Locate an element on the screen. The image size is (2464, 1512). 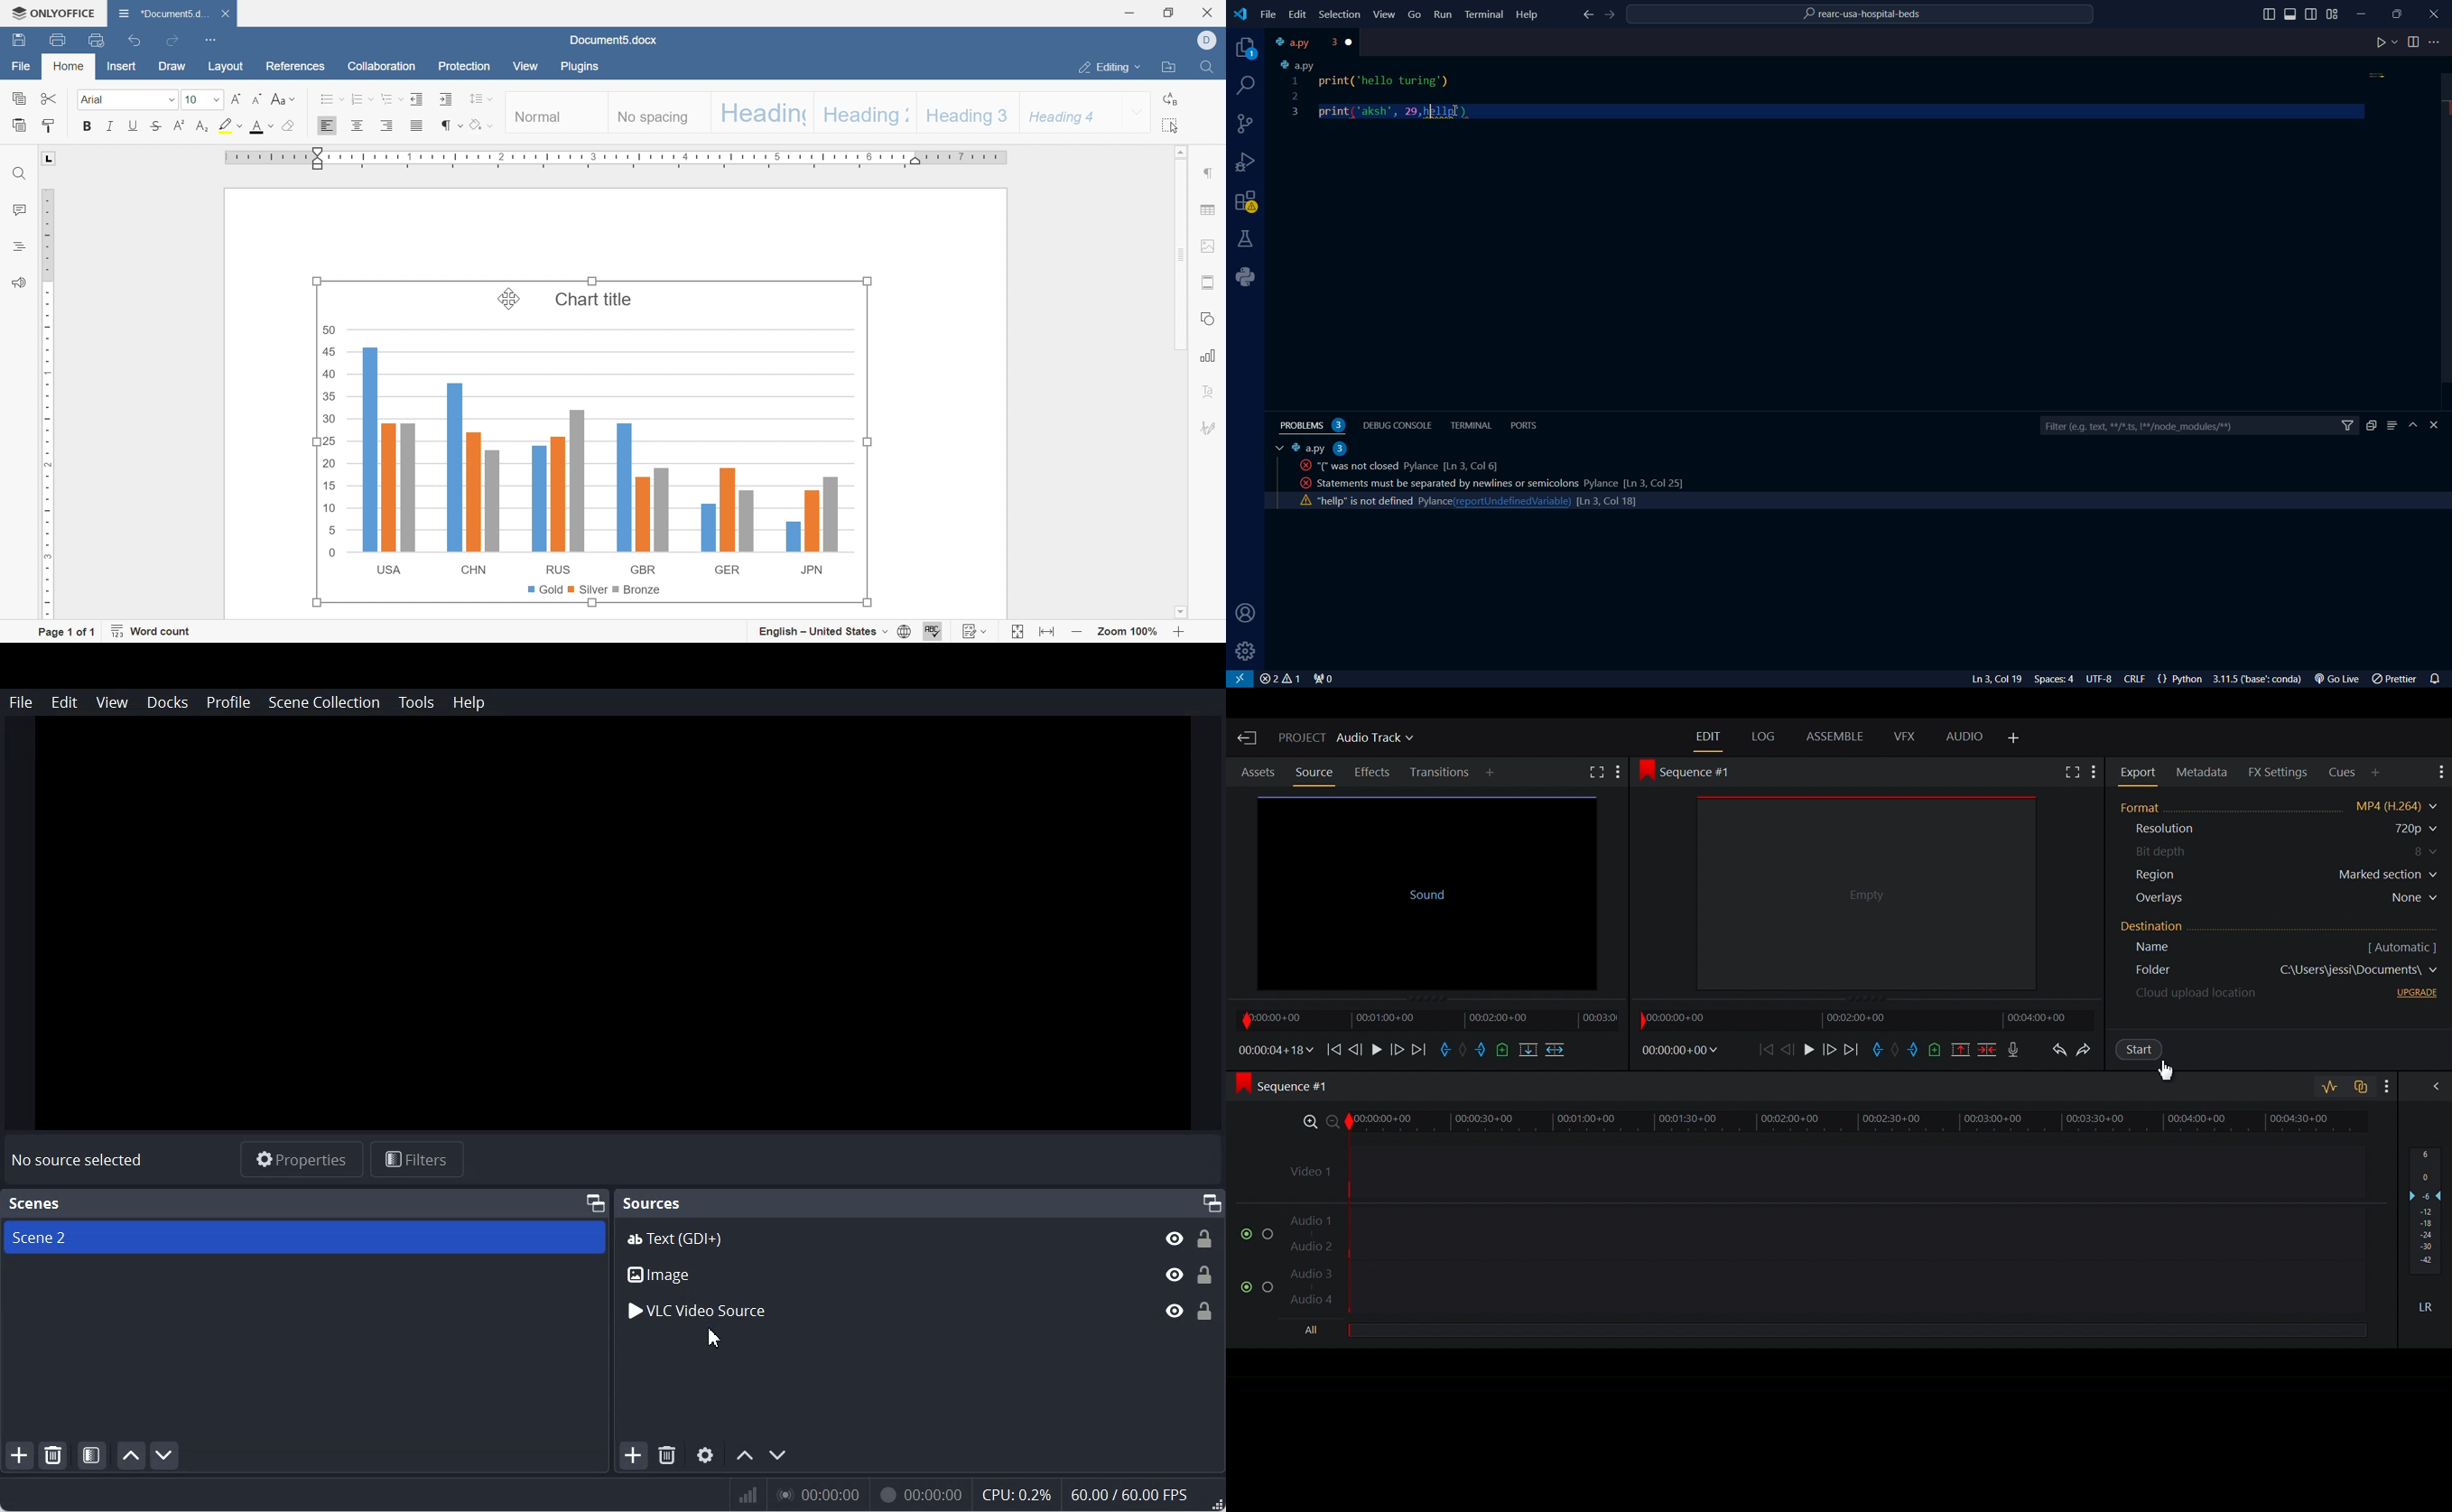
Maximize is located at coordinates (594, 1202).